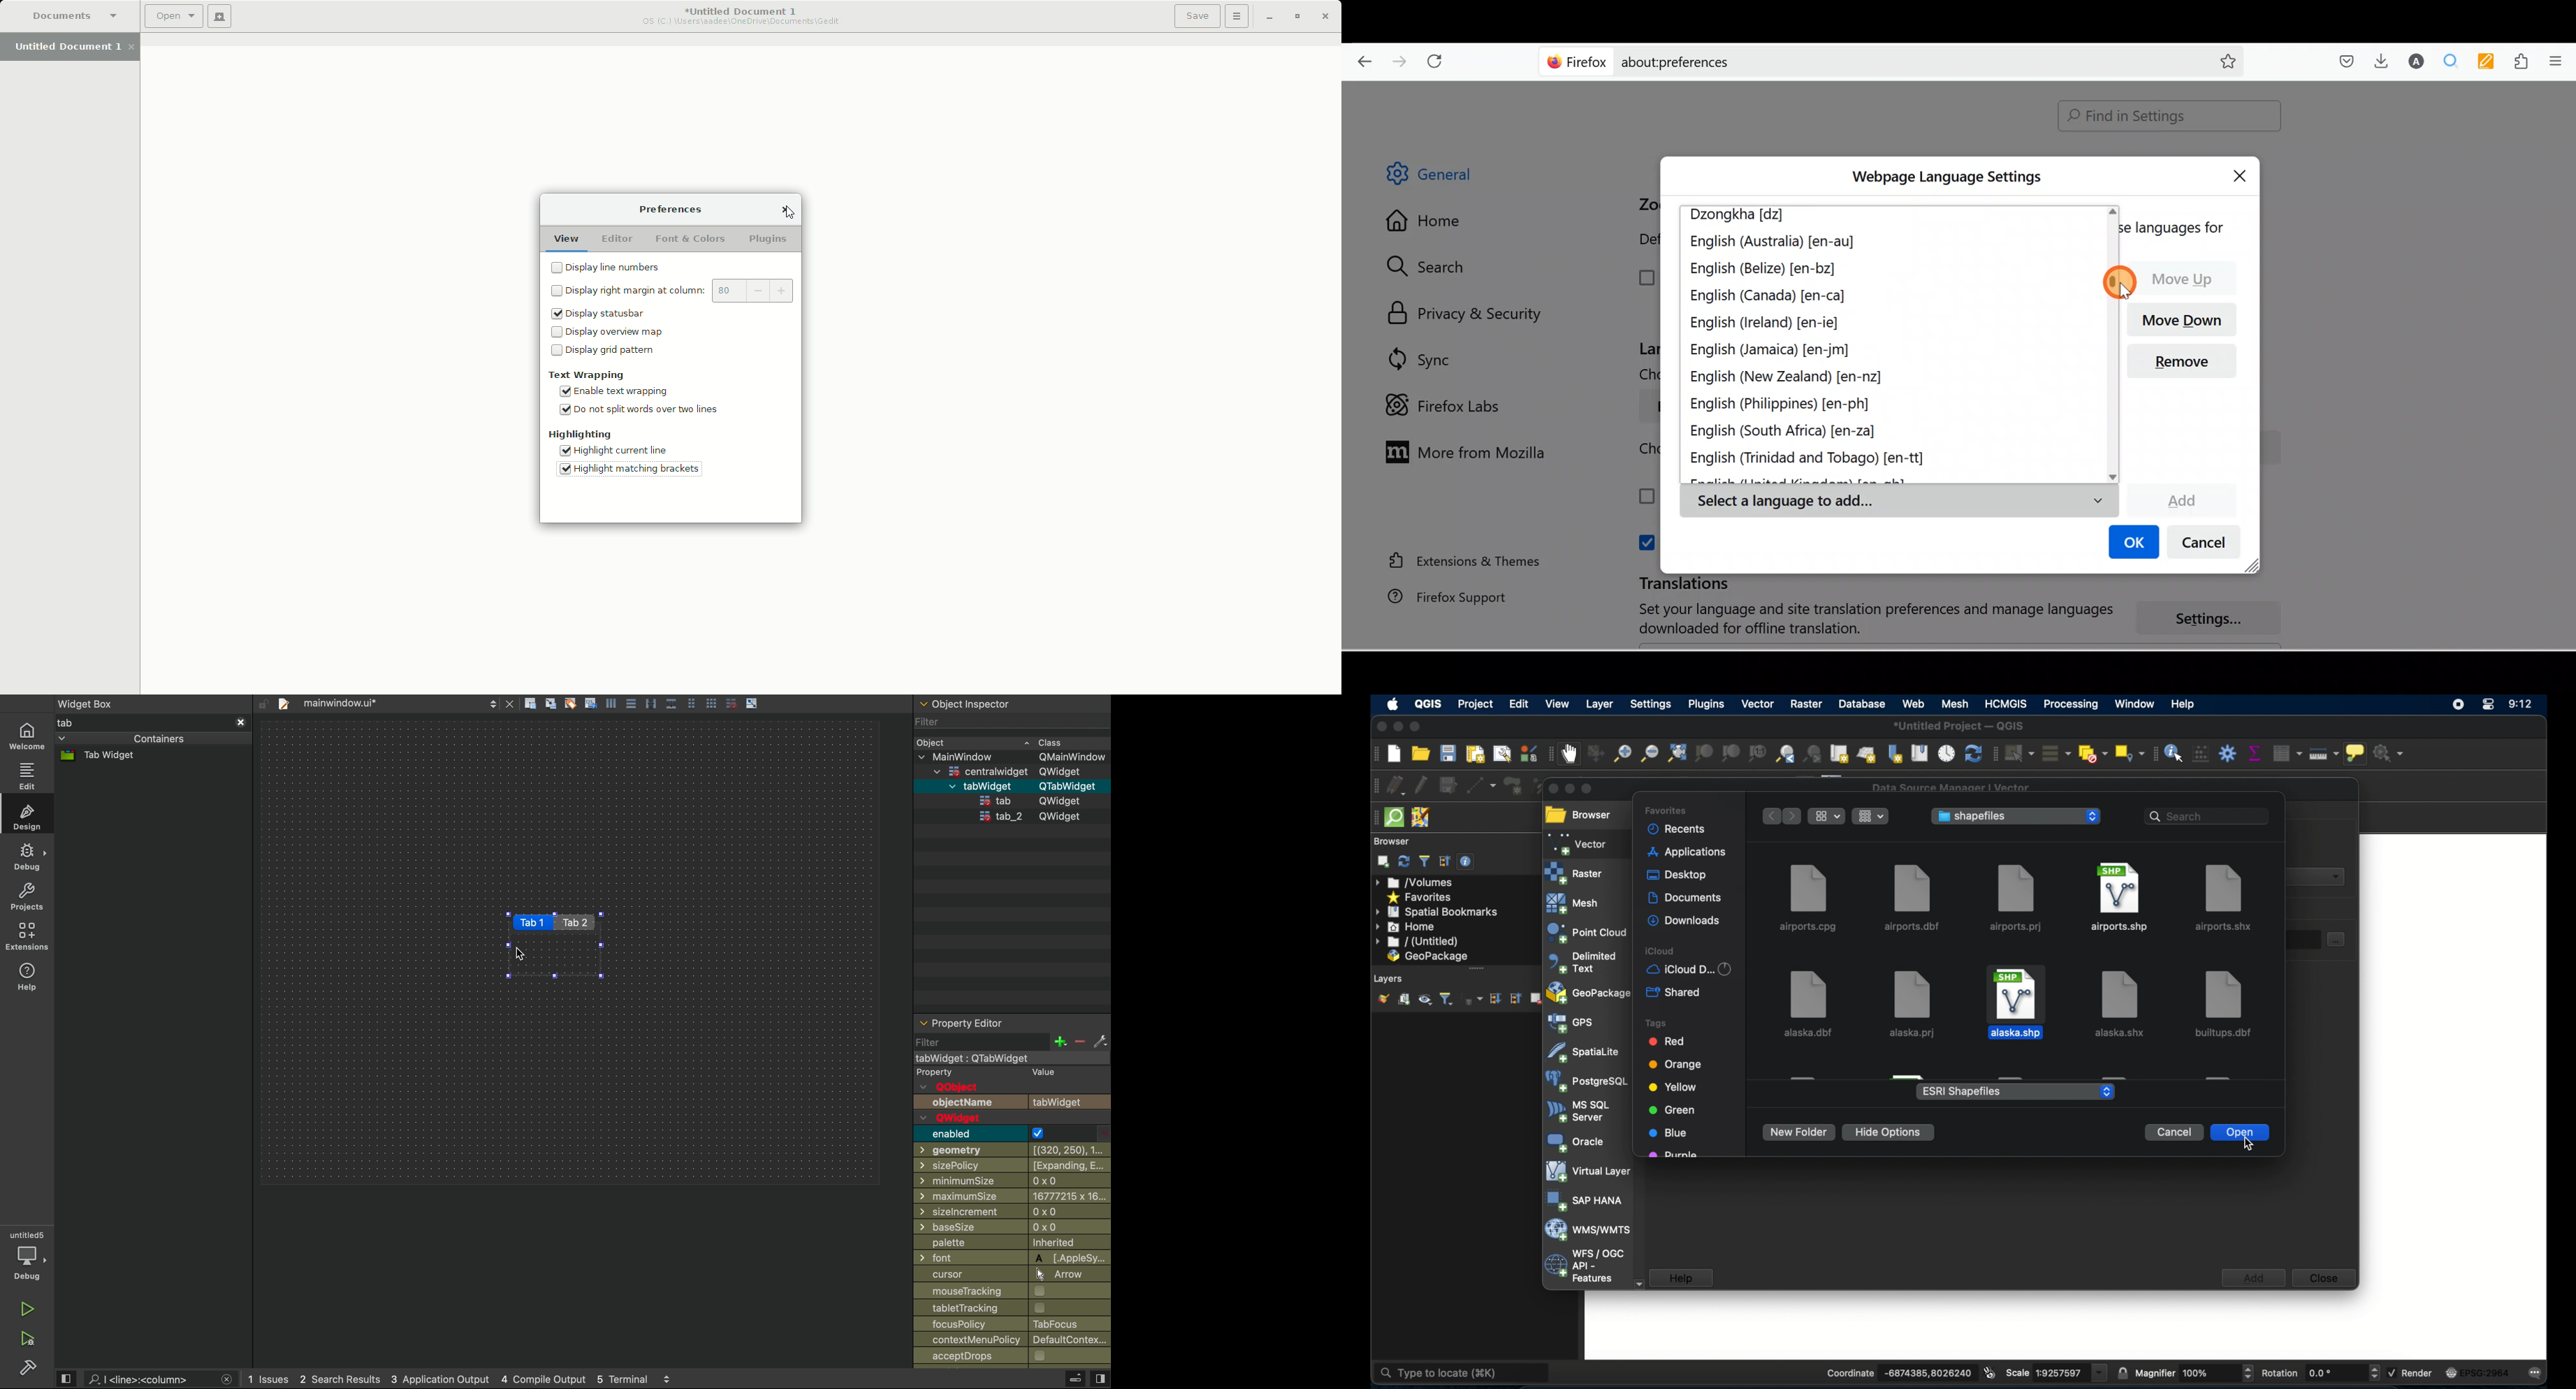 This screenshot has width=2576, height=1400. What do you see at coordinates (590, 703) in the screenshot?
I see `insert text ` at bounding box center [590, 703].